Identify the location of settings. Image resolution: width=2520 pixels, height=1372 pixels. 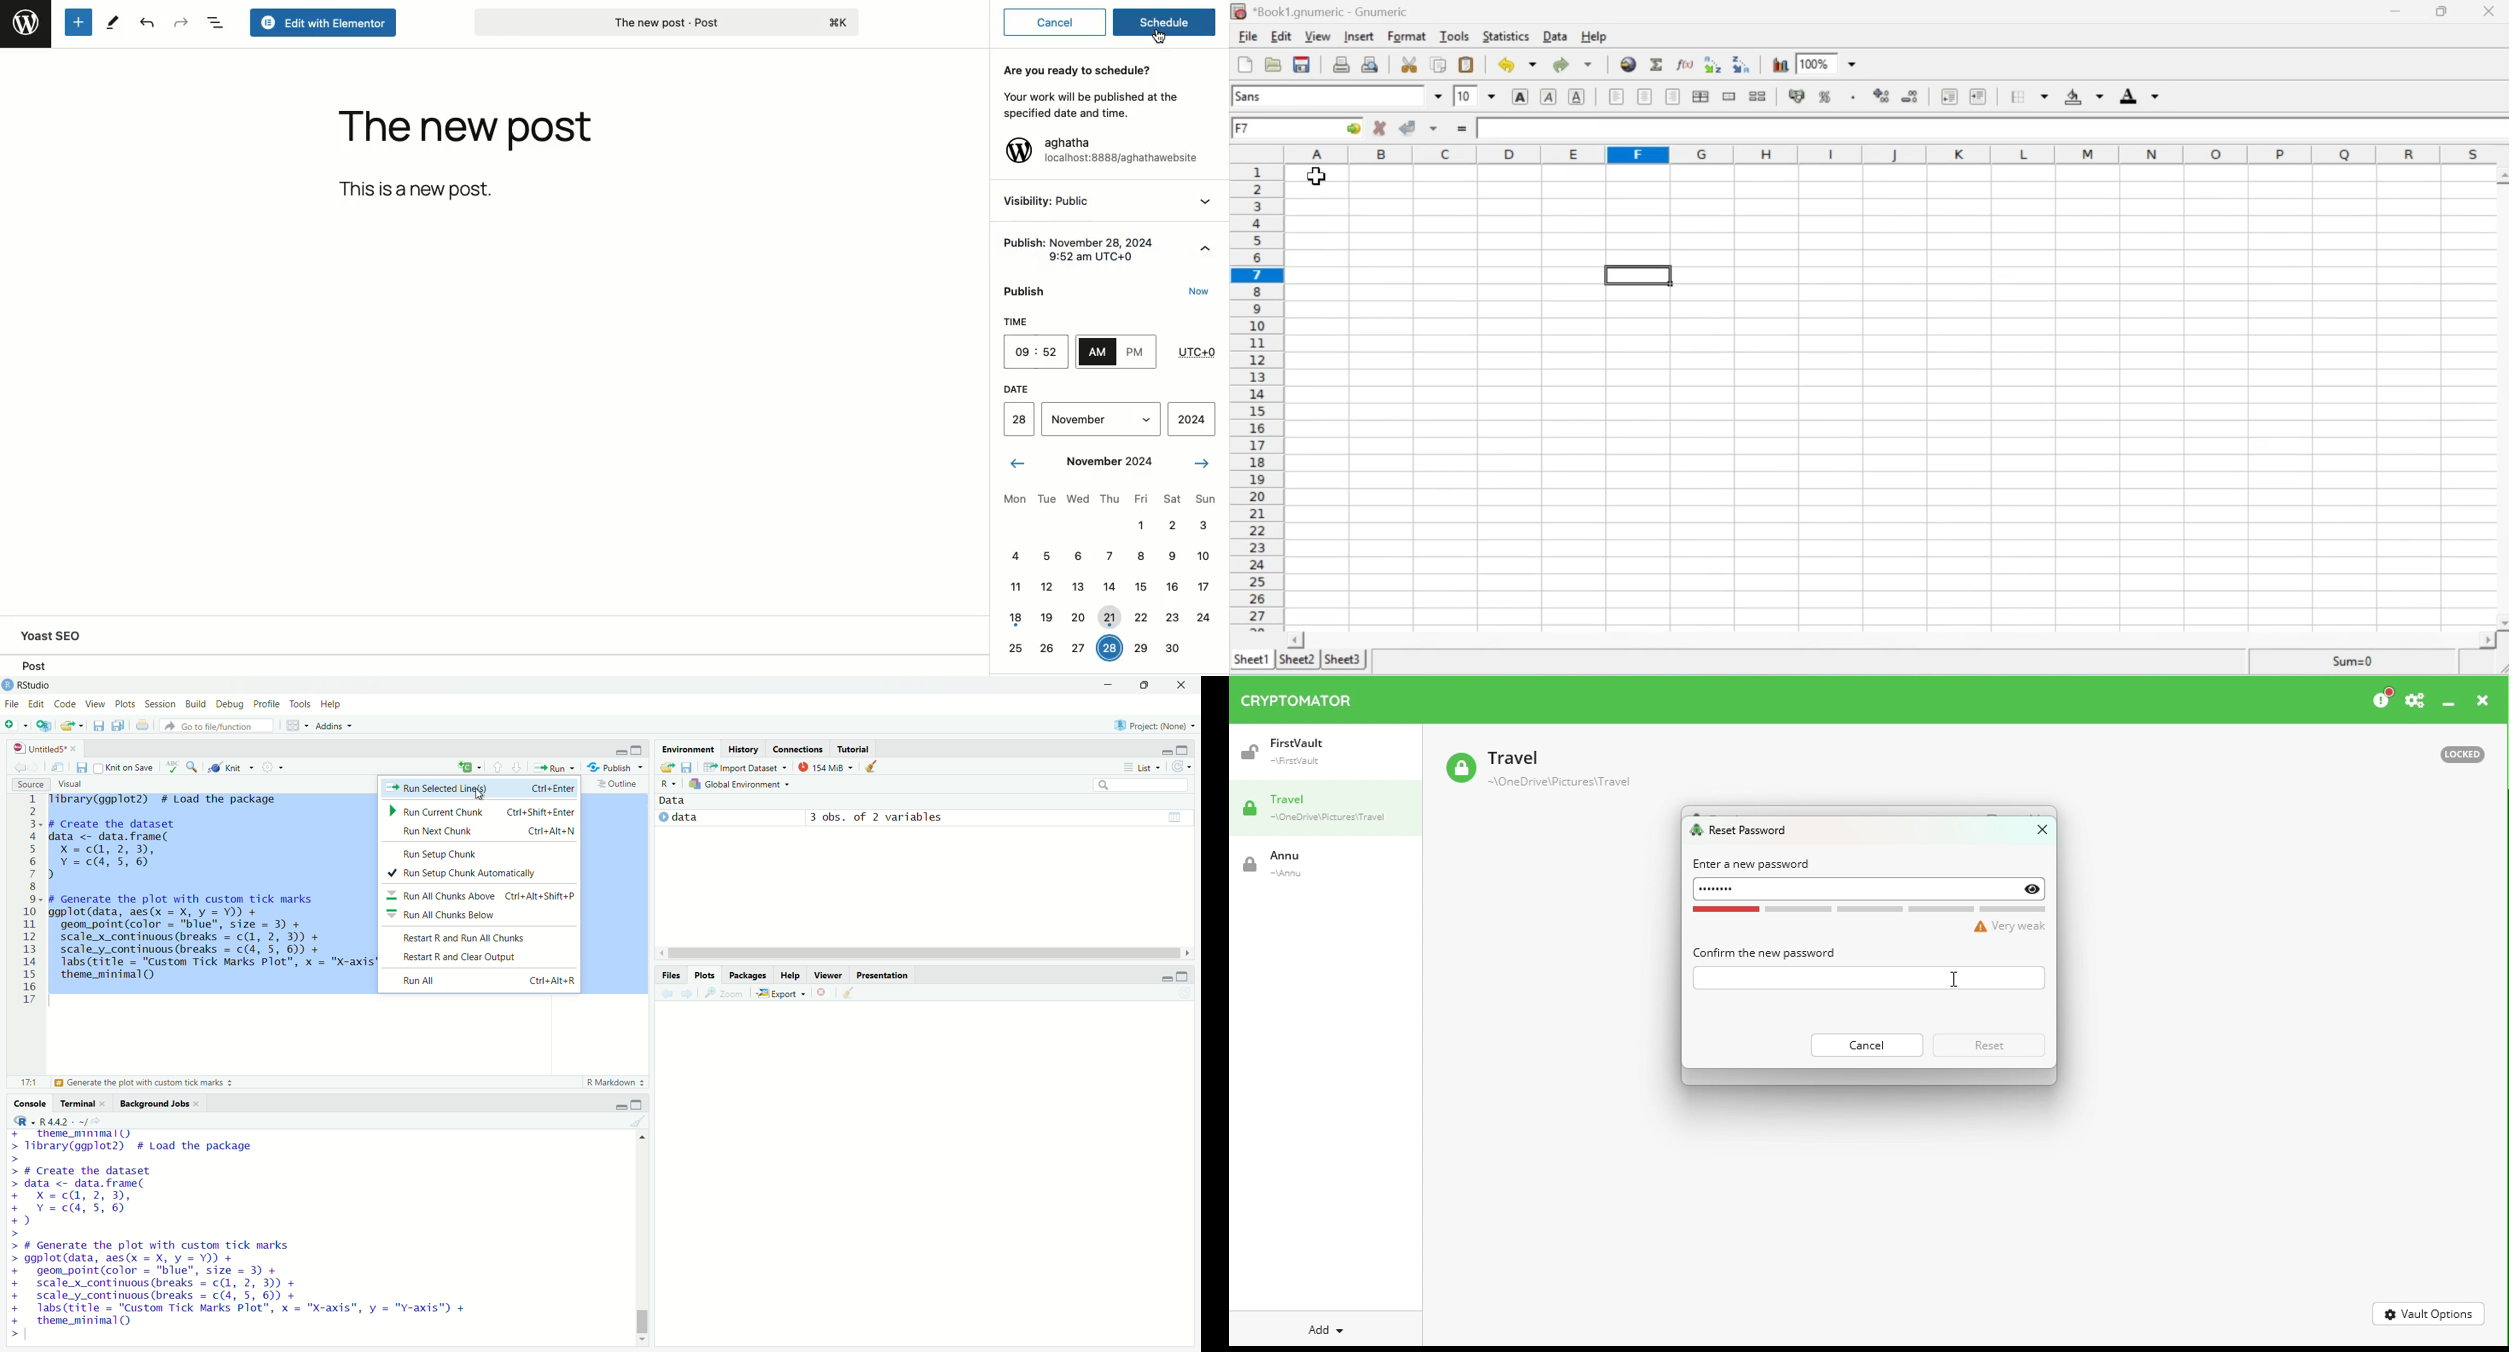
(275, 767).